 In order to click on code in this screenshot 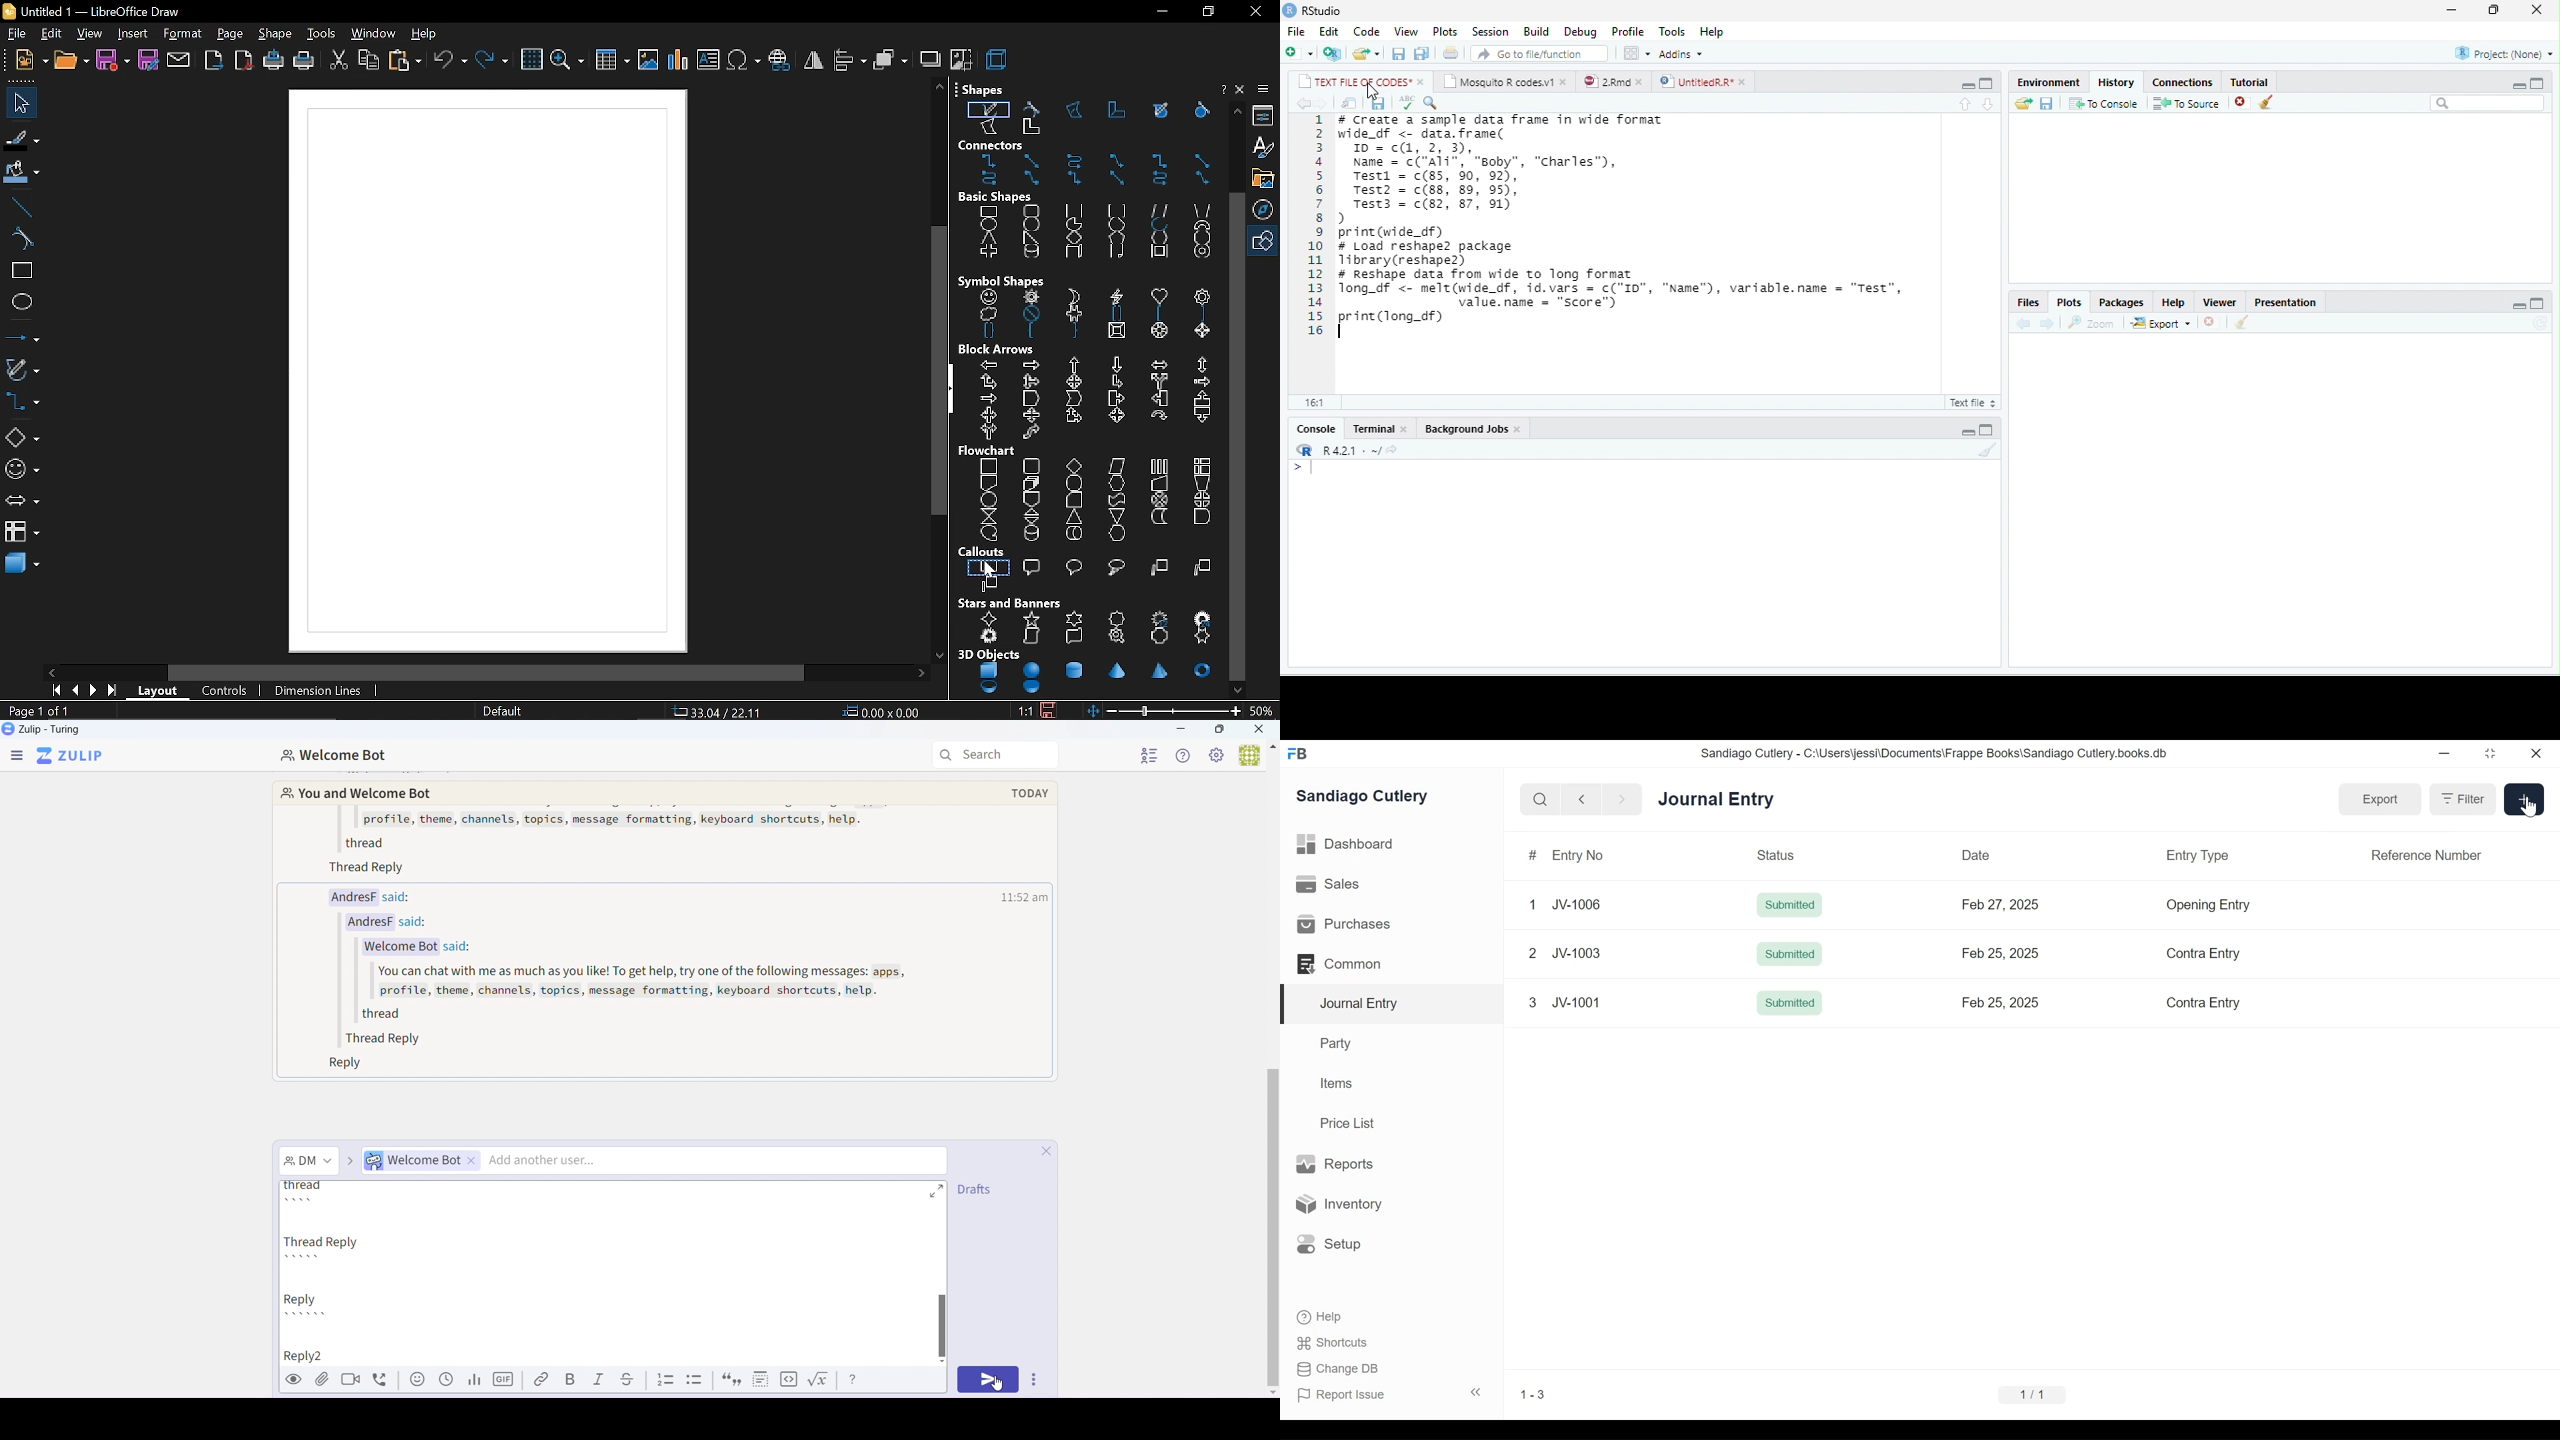, I will do `click(789, 1382)`.